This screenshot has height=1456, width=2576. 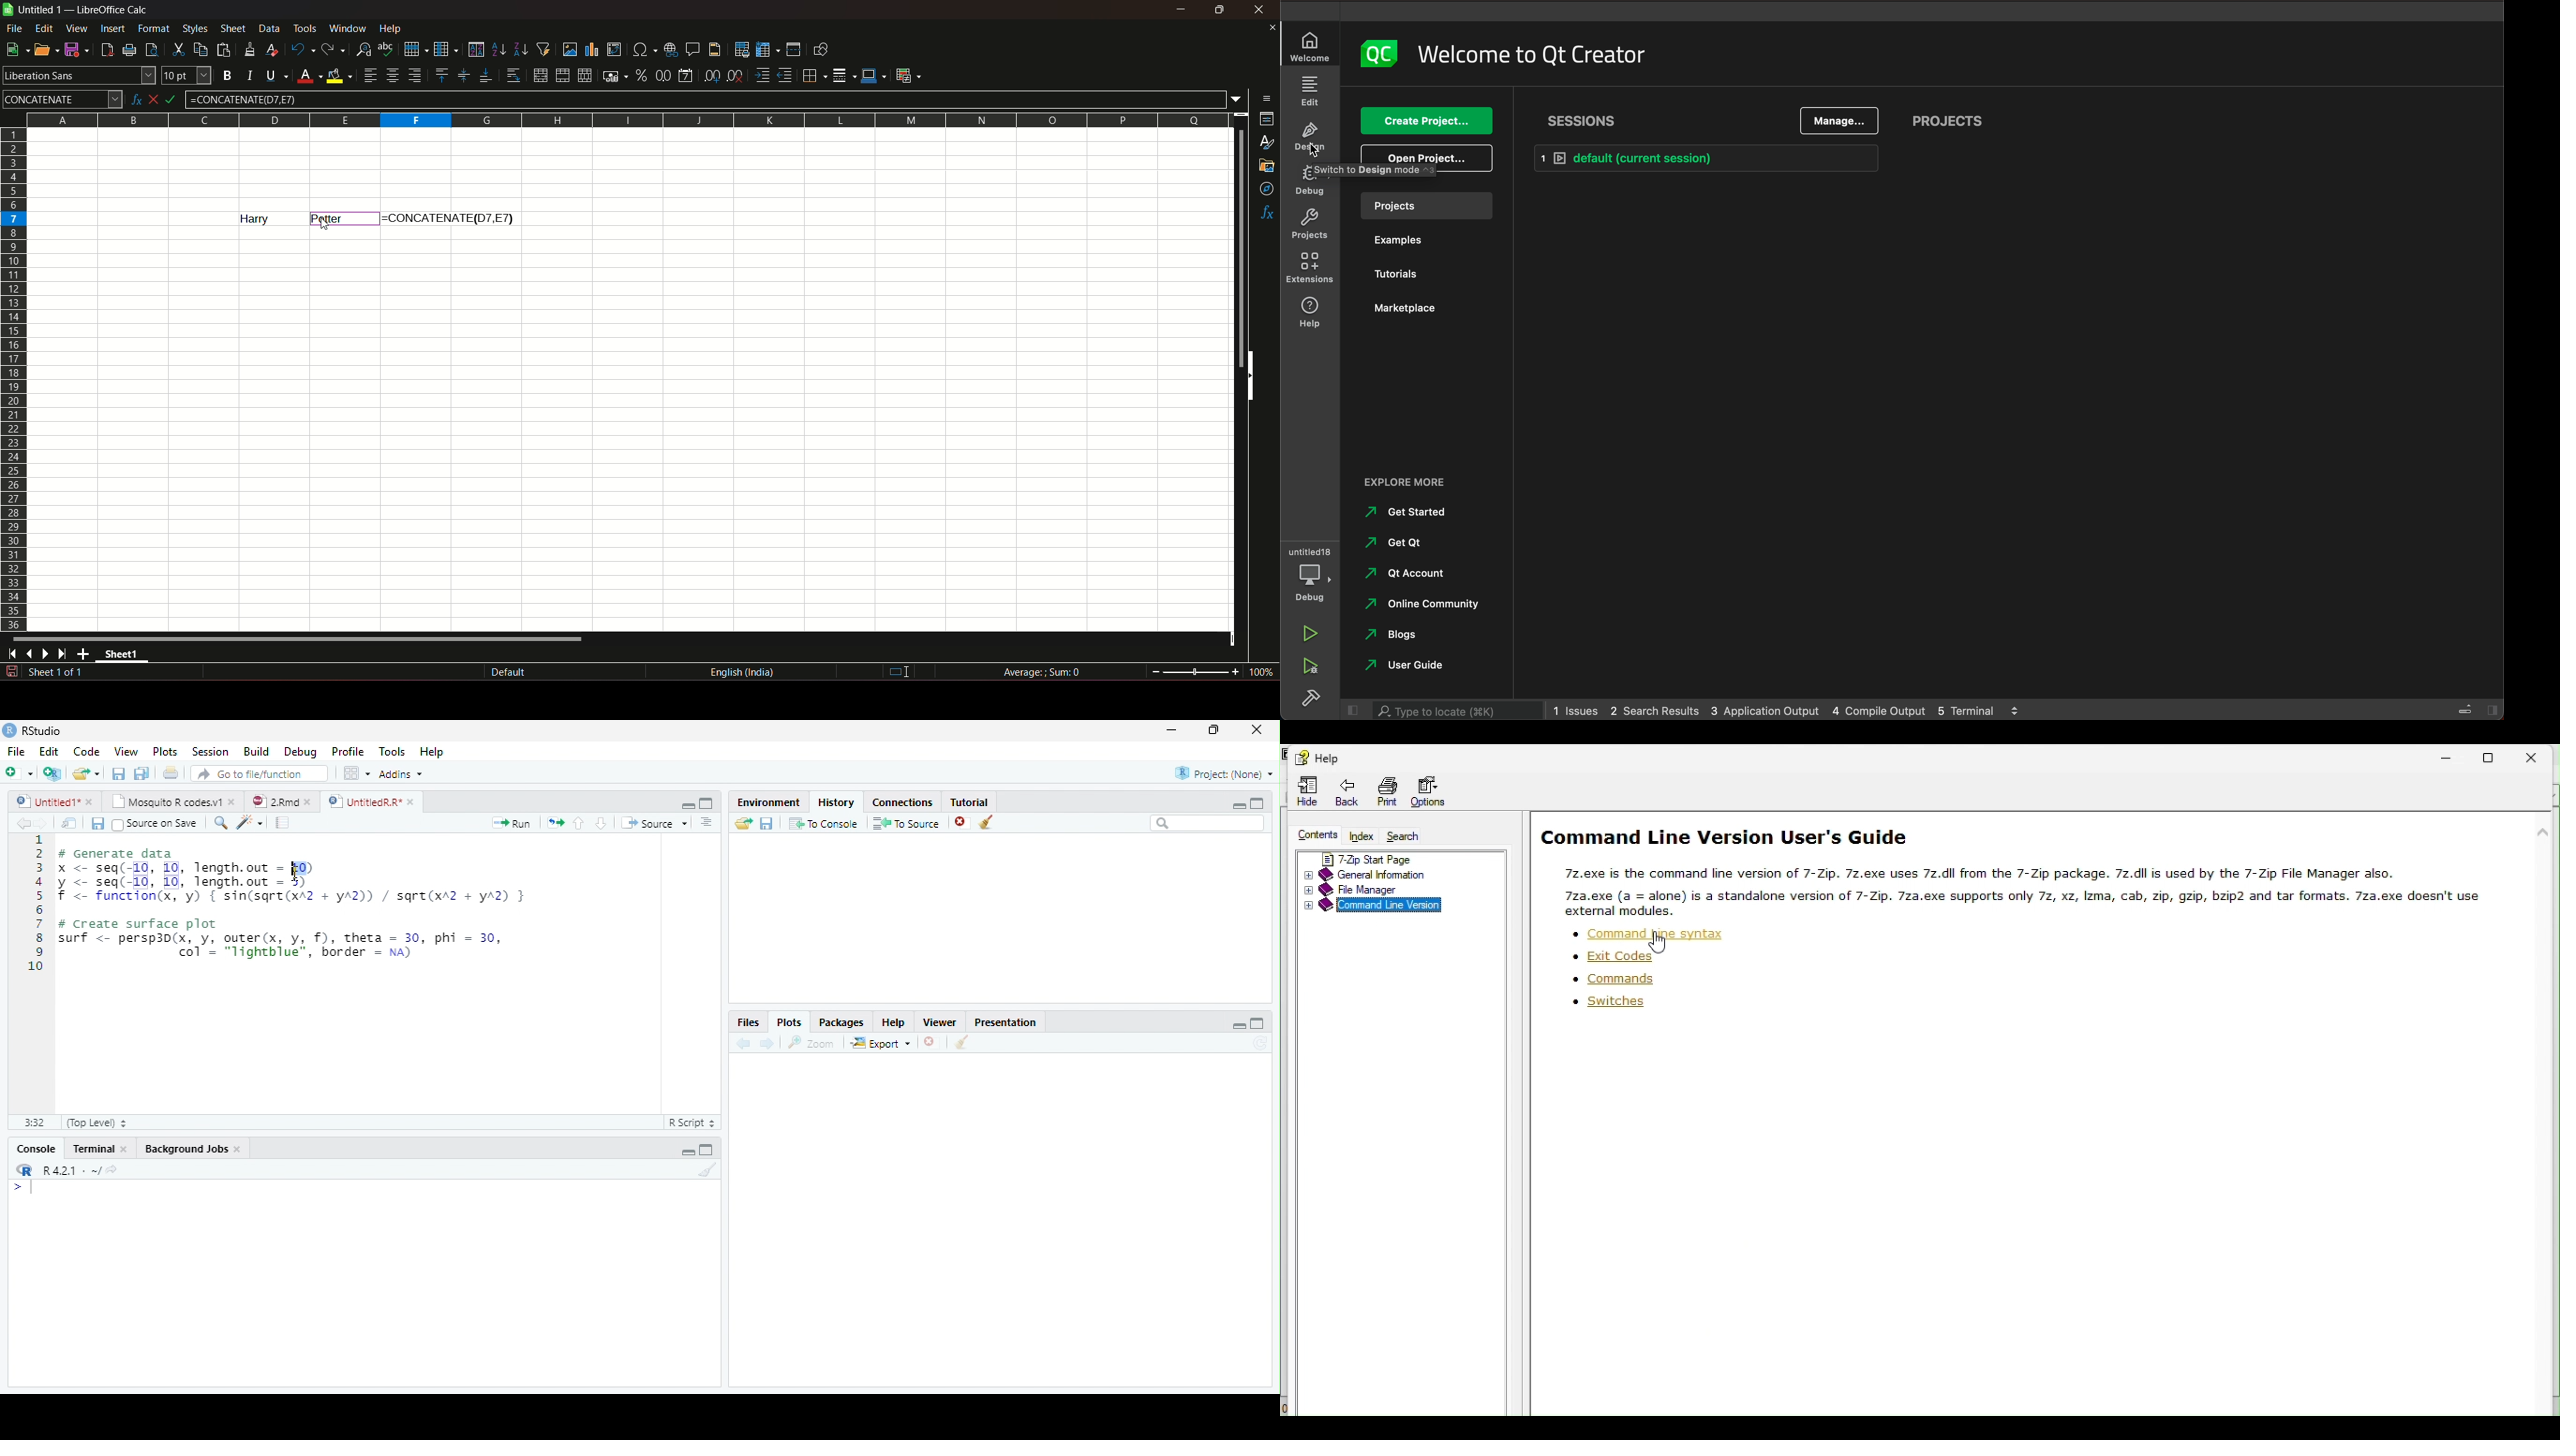 I want to click on add new sheet, so click(x=85, y=654).